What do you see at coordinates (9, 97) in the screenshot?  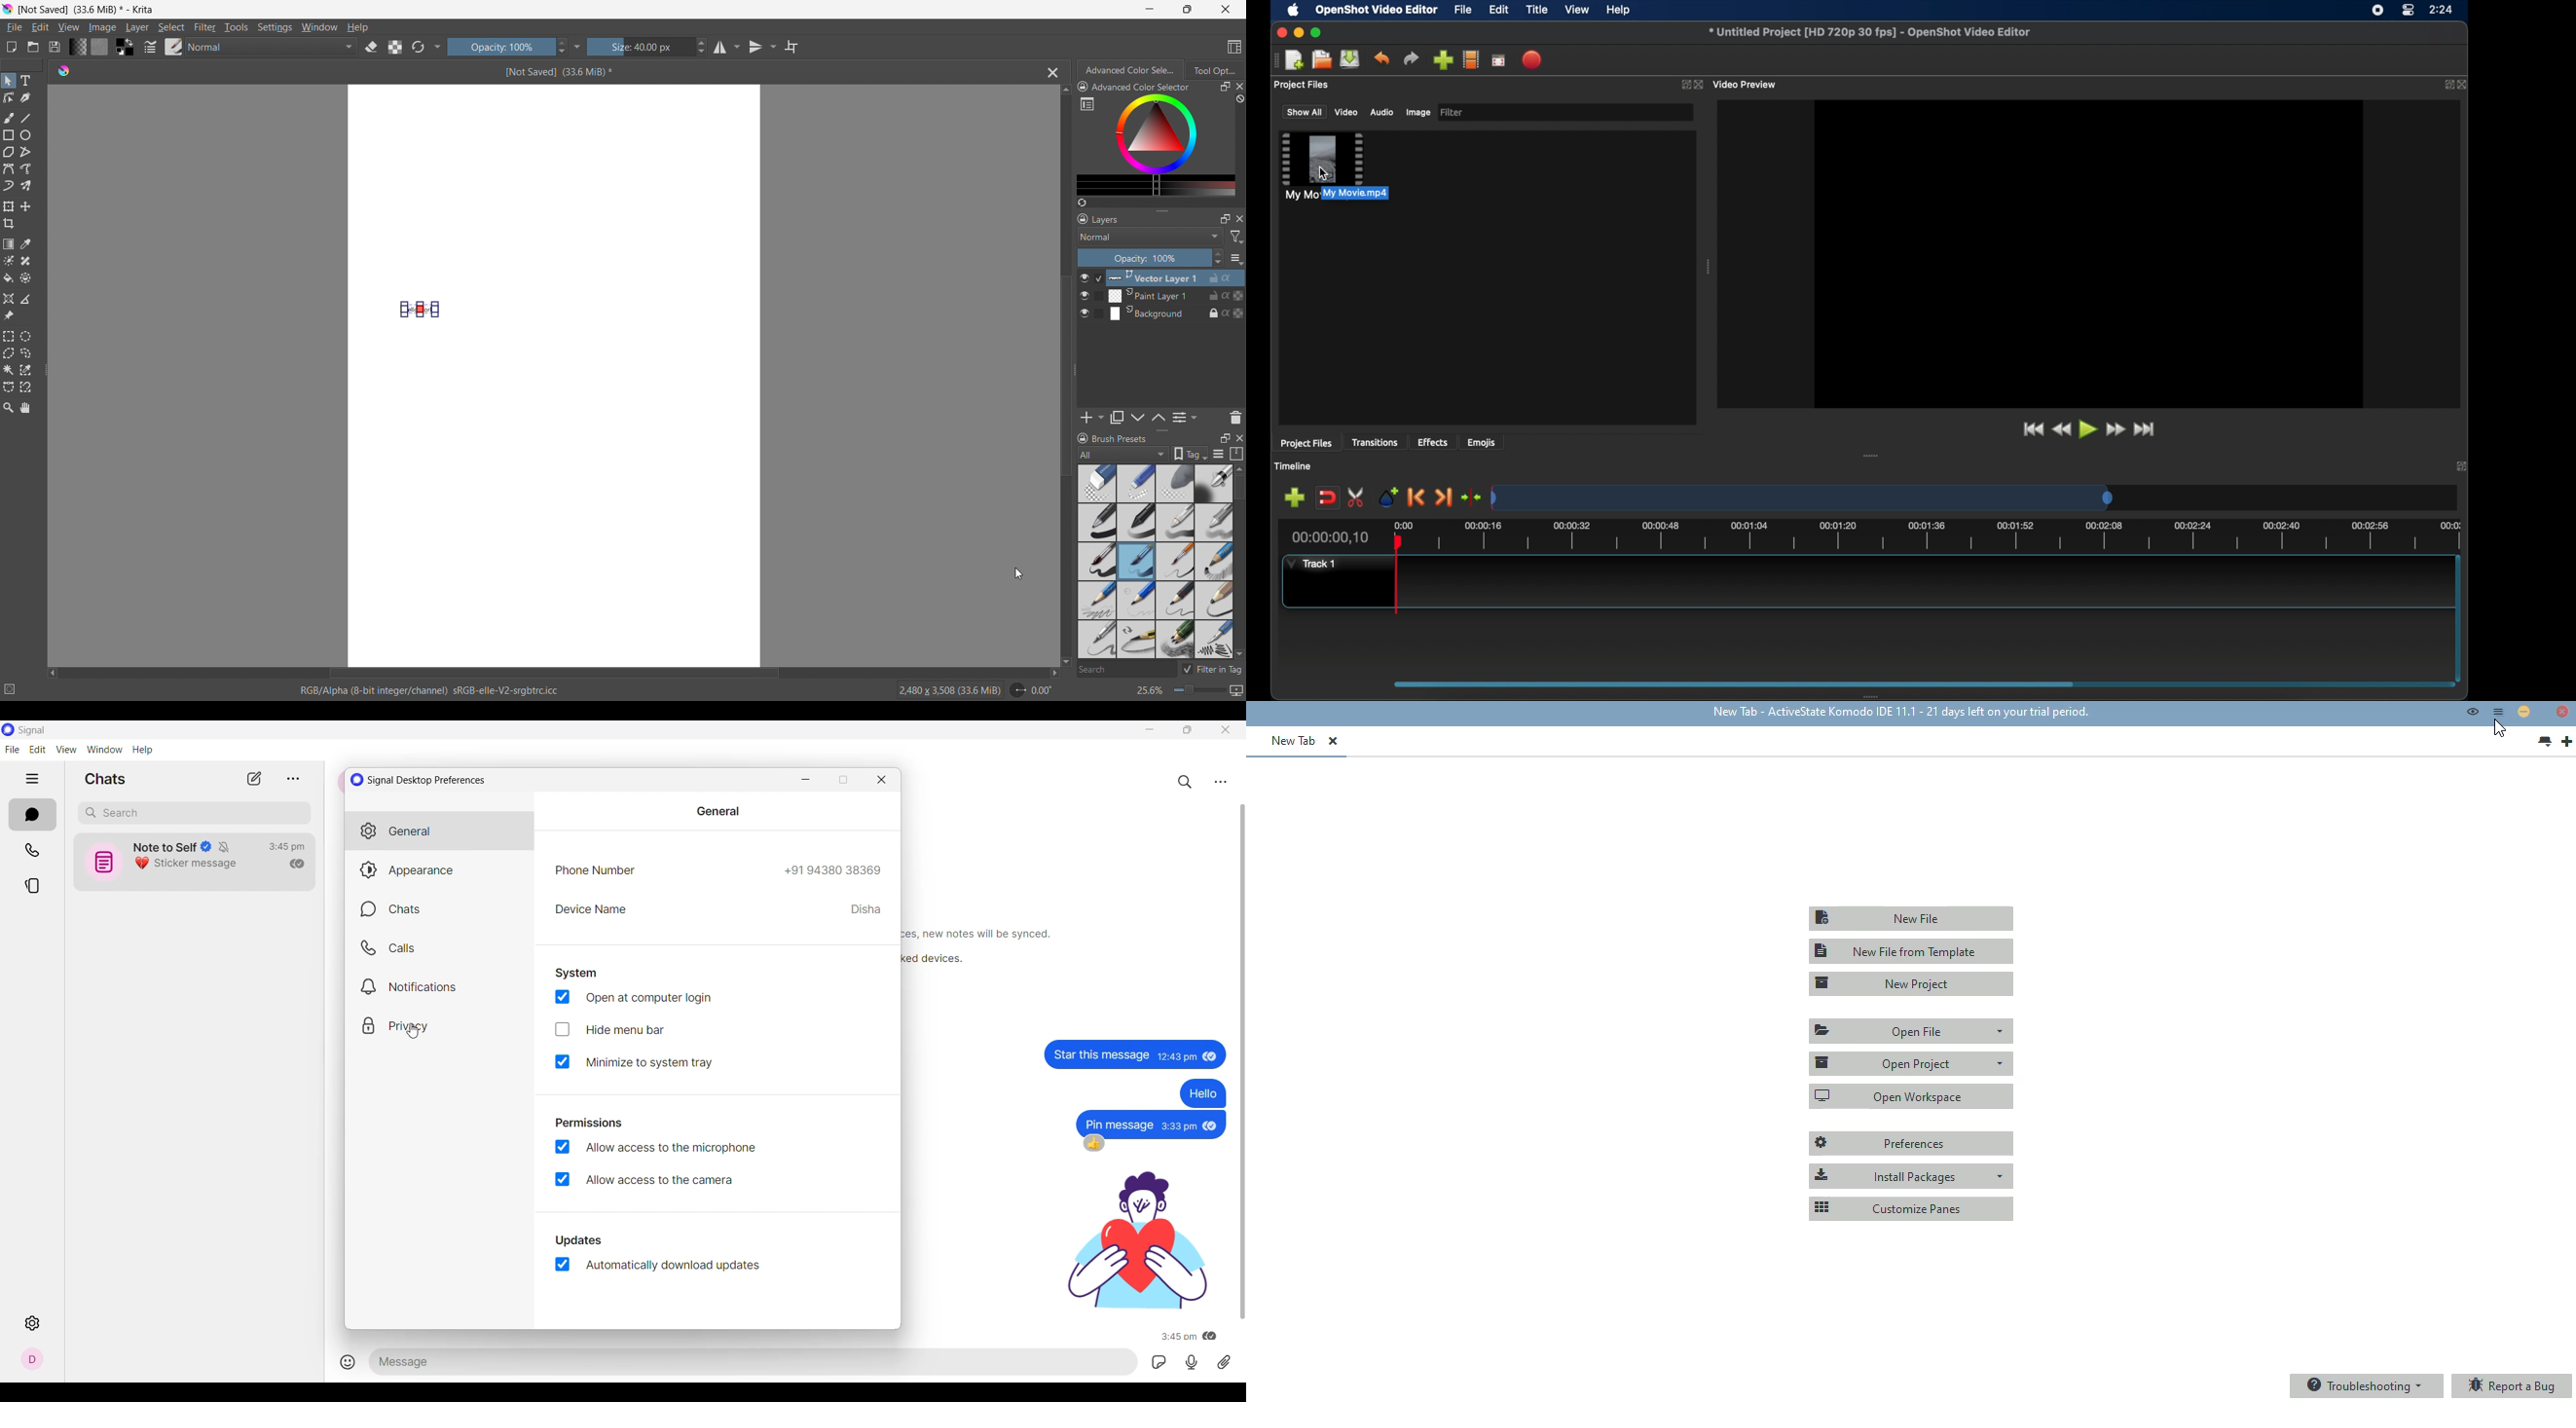 I see `edit shapes tool` at bounding box center [9, 97].